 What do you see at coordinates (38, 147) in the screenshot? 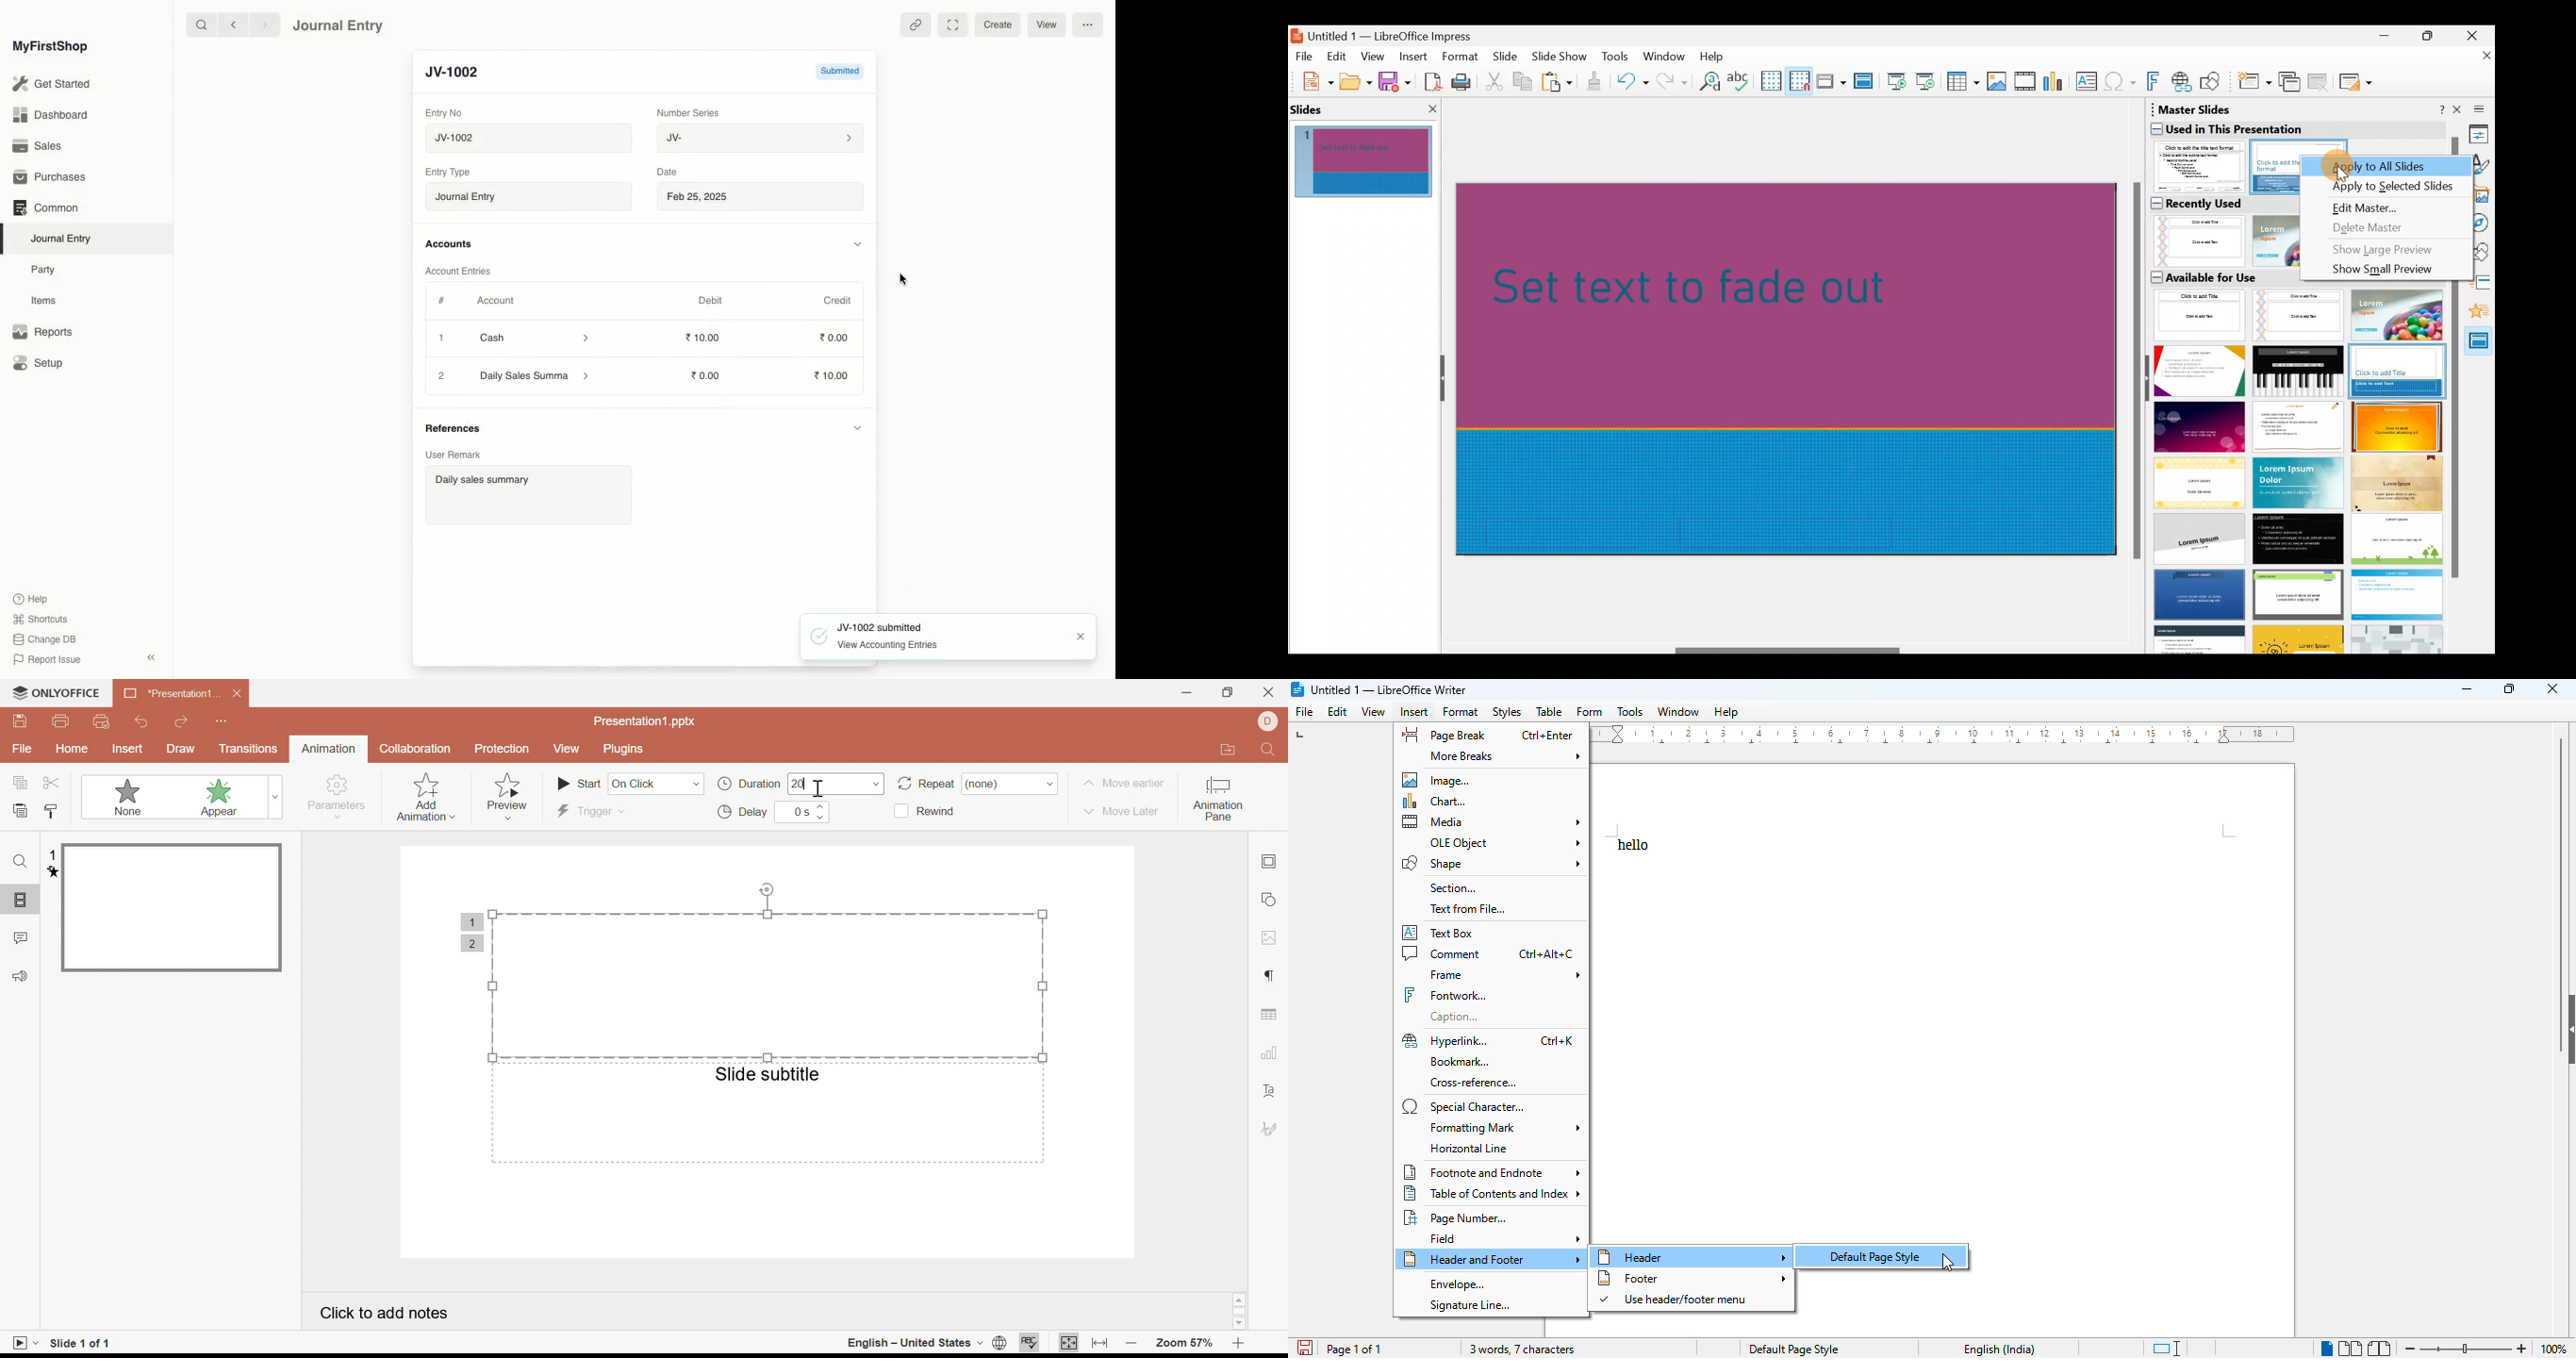
I see `Sales` at bounding box center [38, 147].